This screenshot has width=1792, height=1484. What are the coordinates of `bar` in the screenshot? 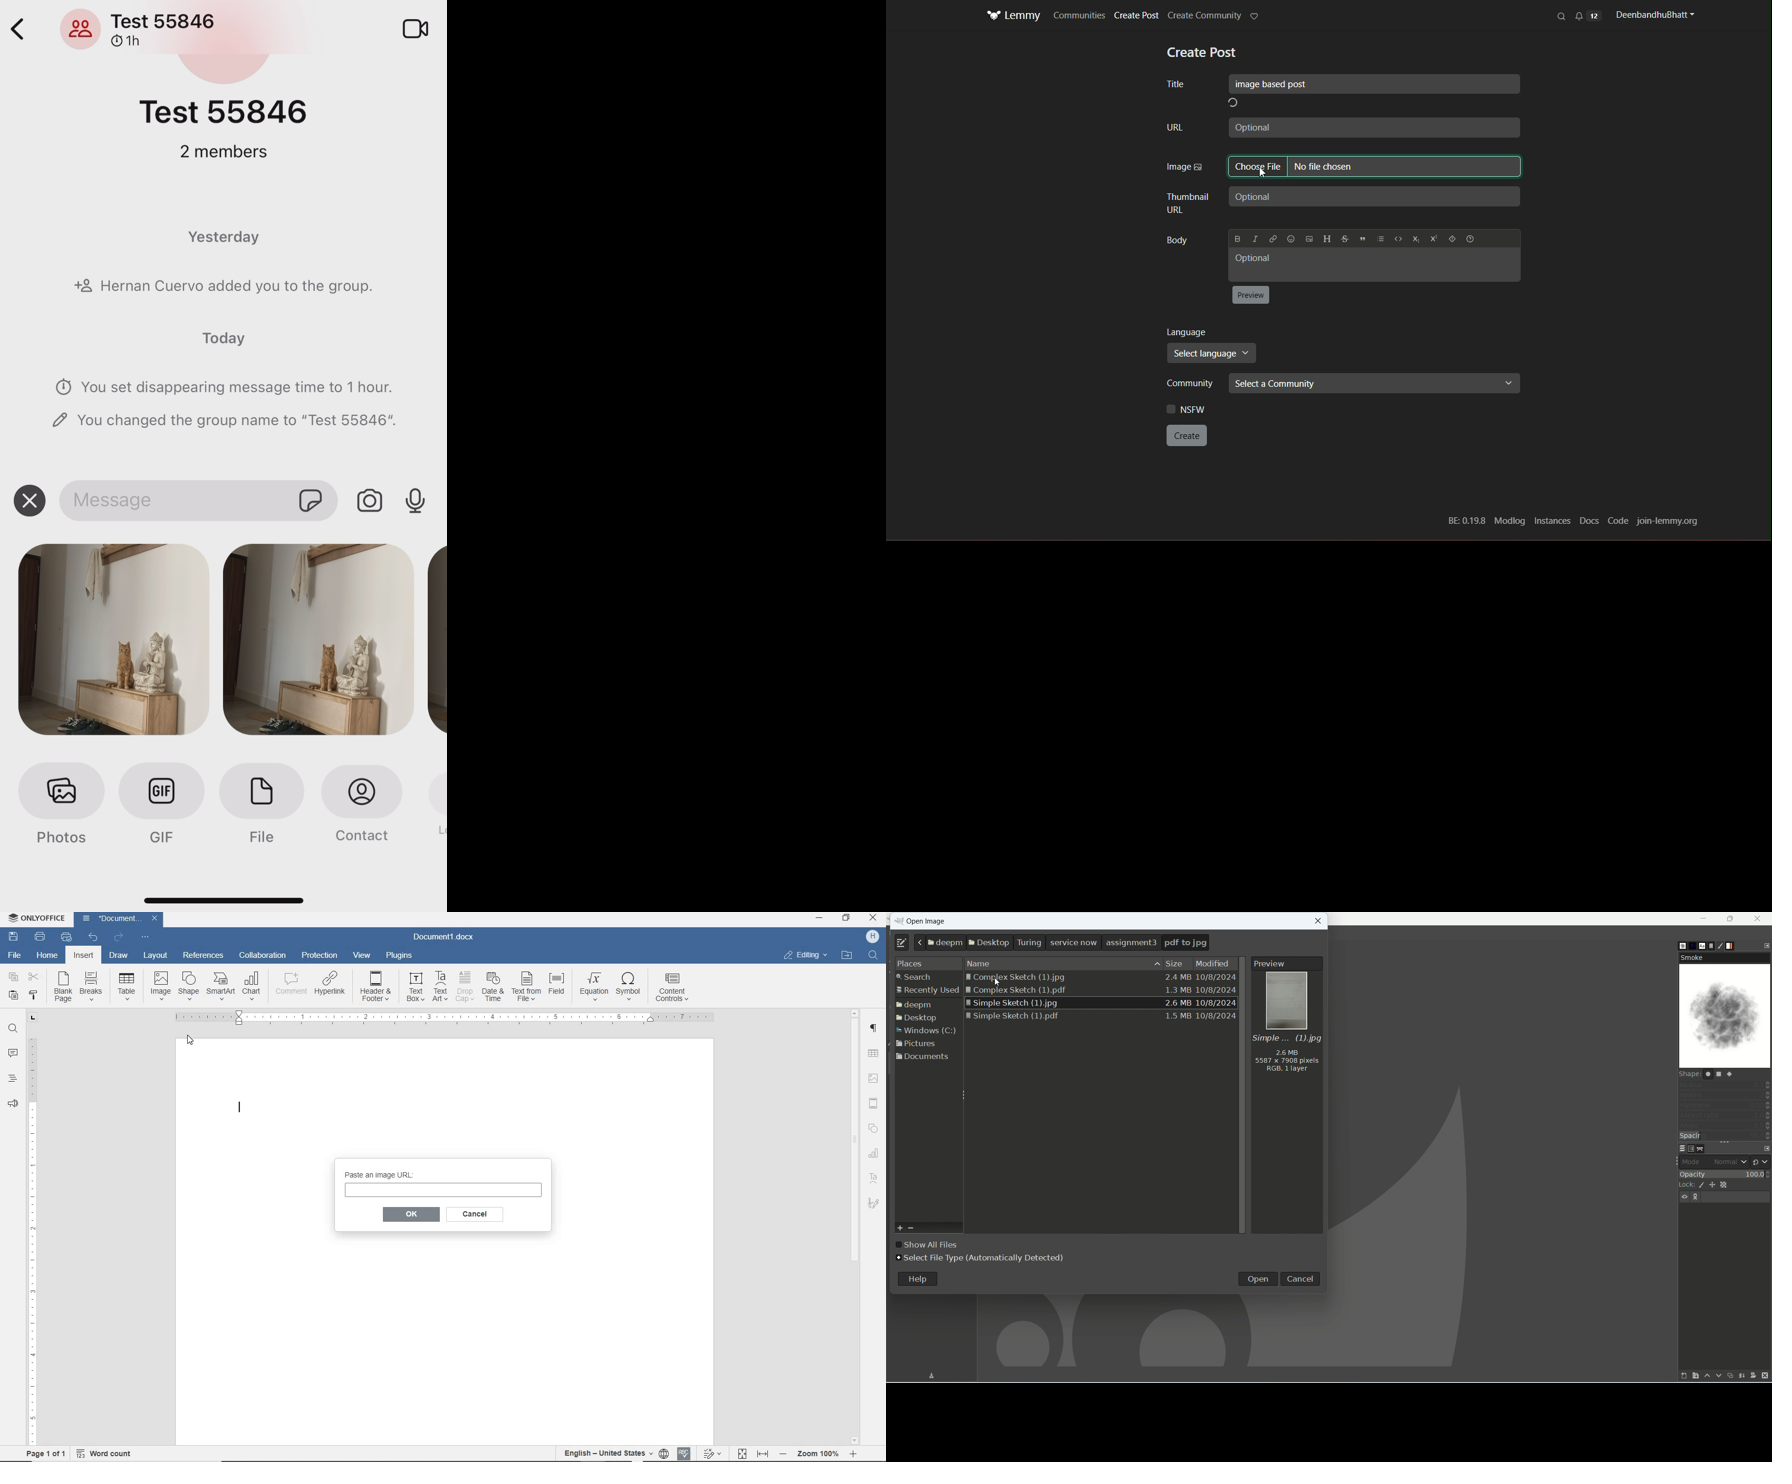 It's located at (223, 898).